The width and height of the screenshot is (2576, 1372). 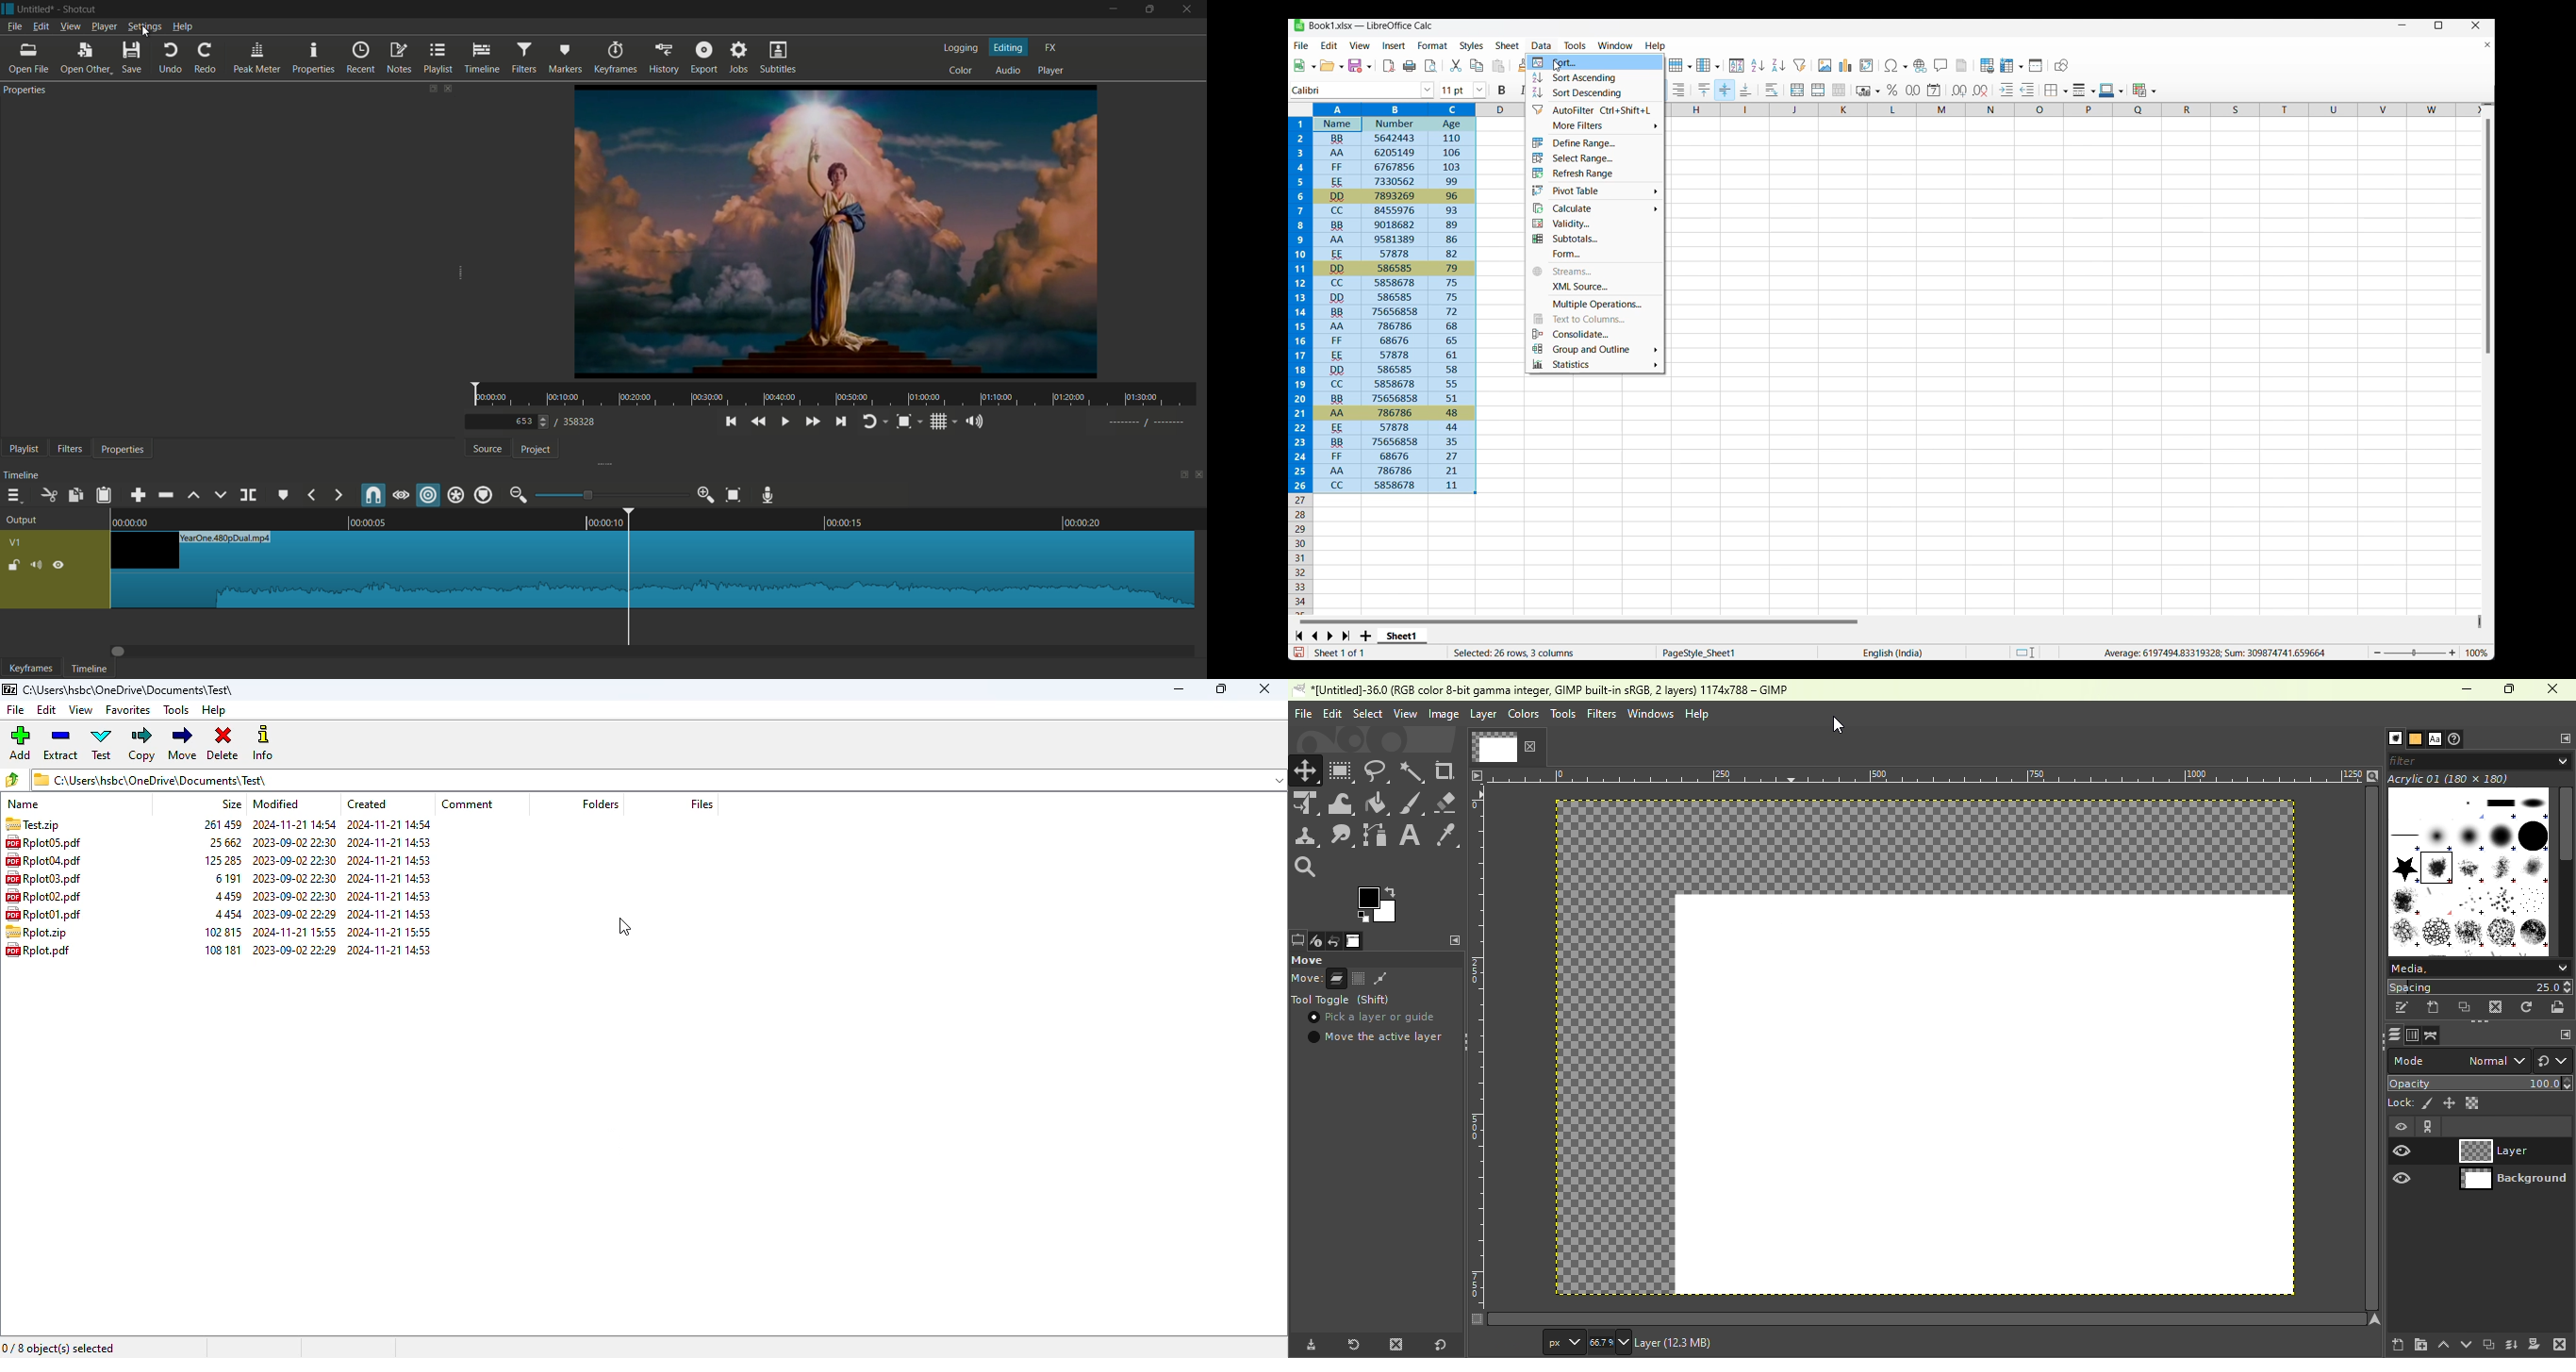 I want to click on Format as number, so click(x=1913, y=90).